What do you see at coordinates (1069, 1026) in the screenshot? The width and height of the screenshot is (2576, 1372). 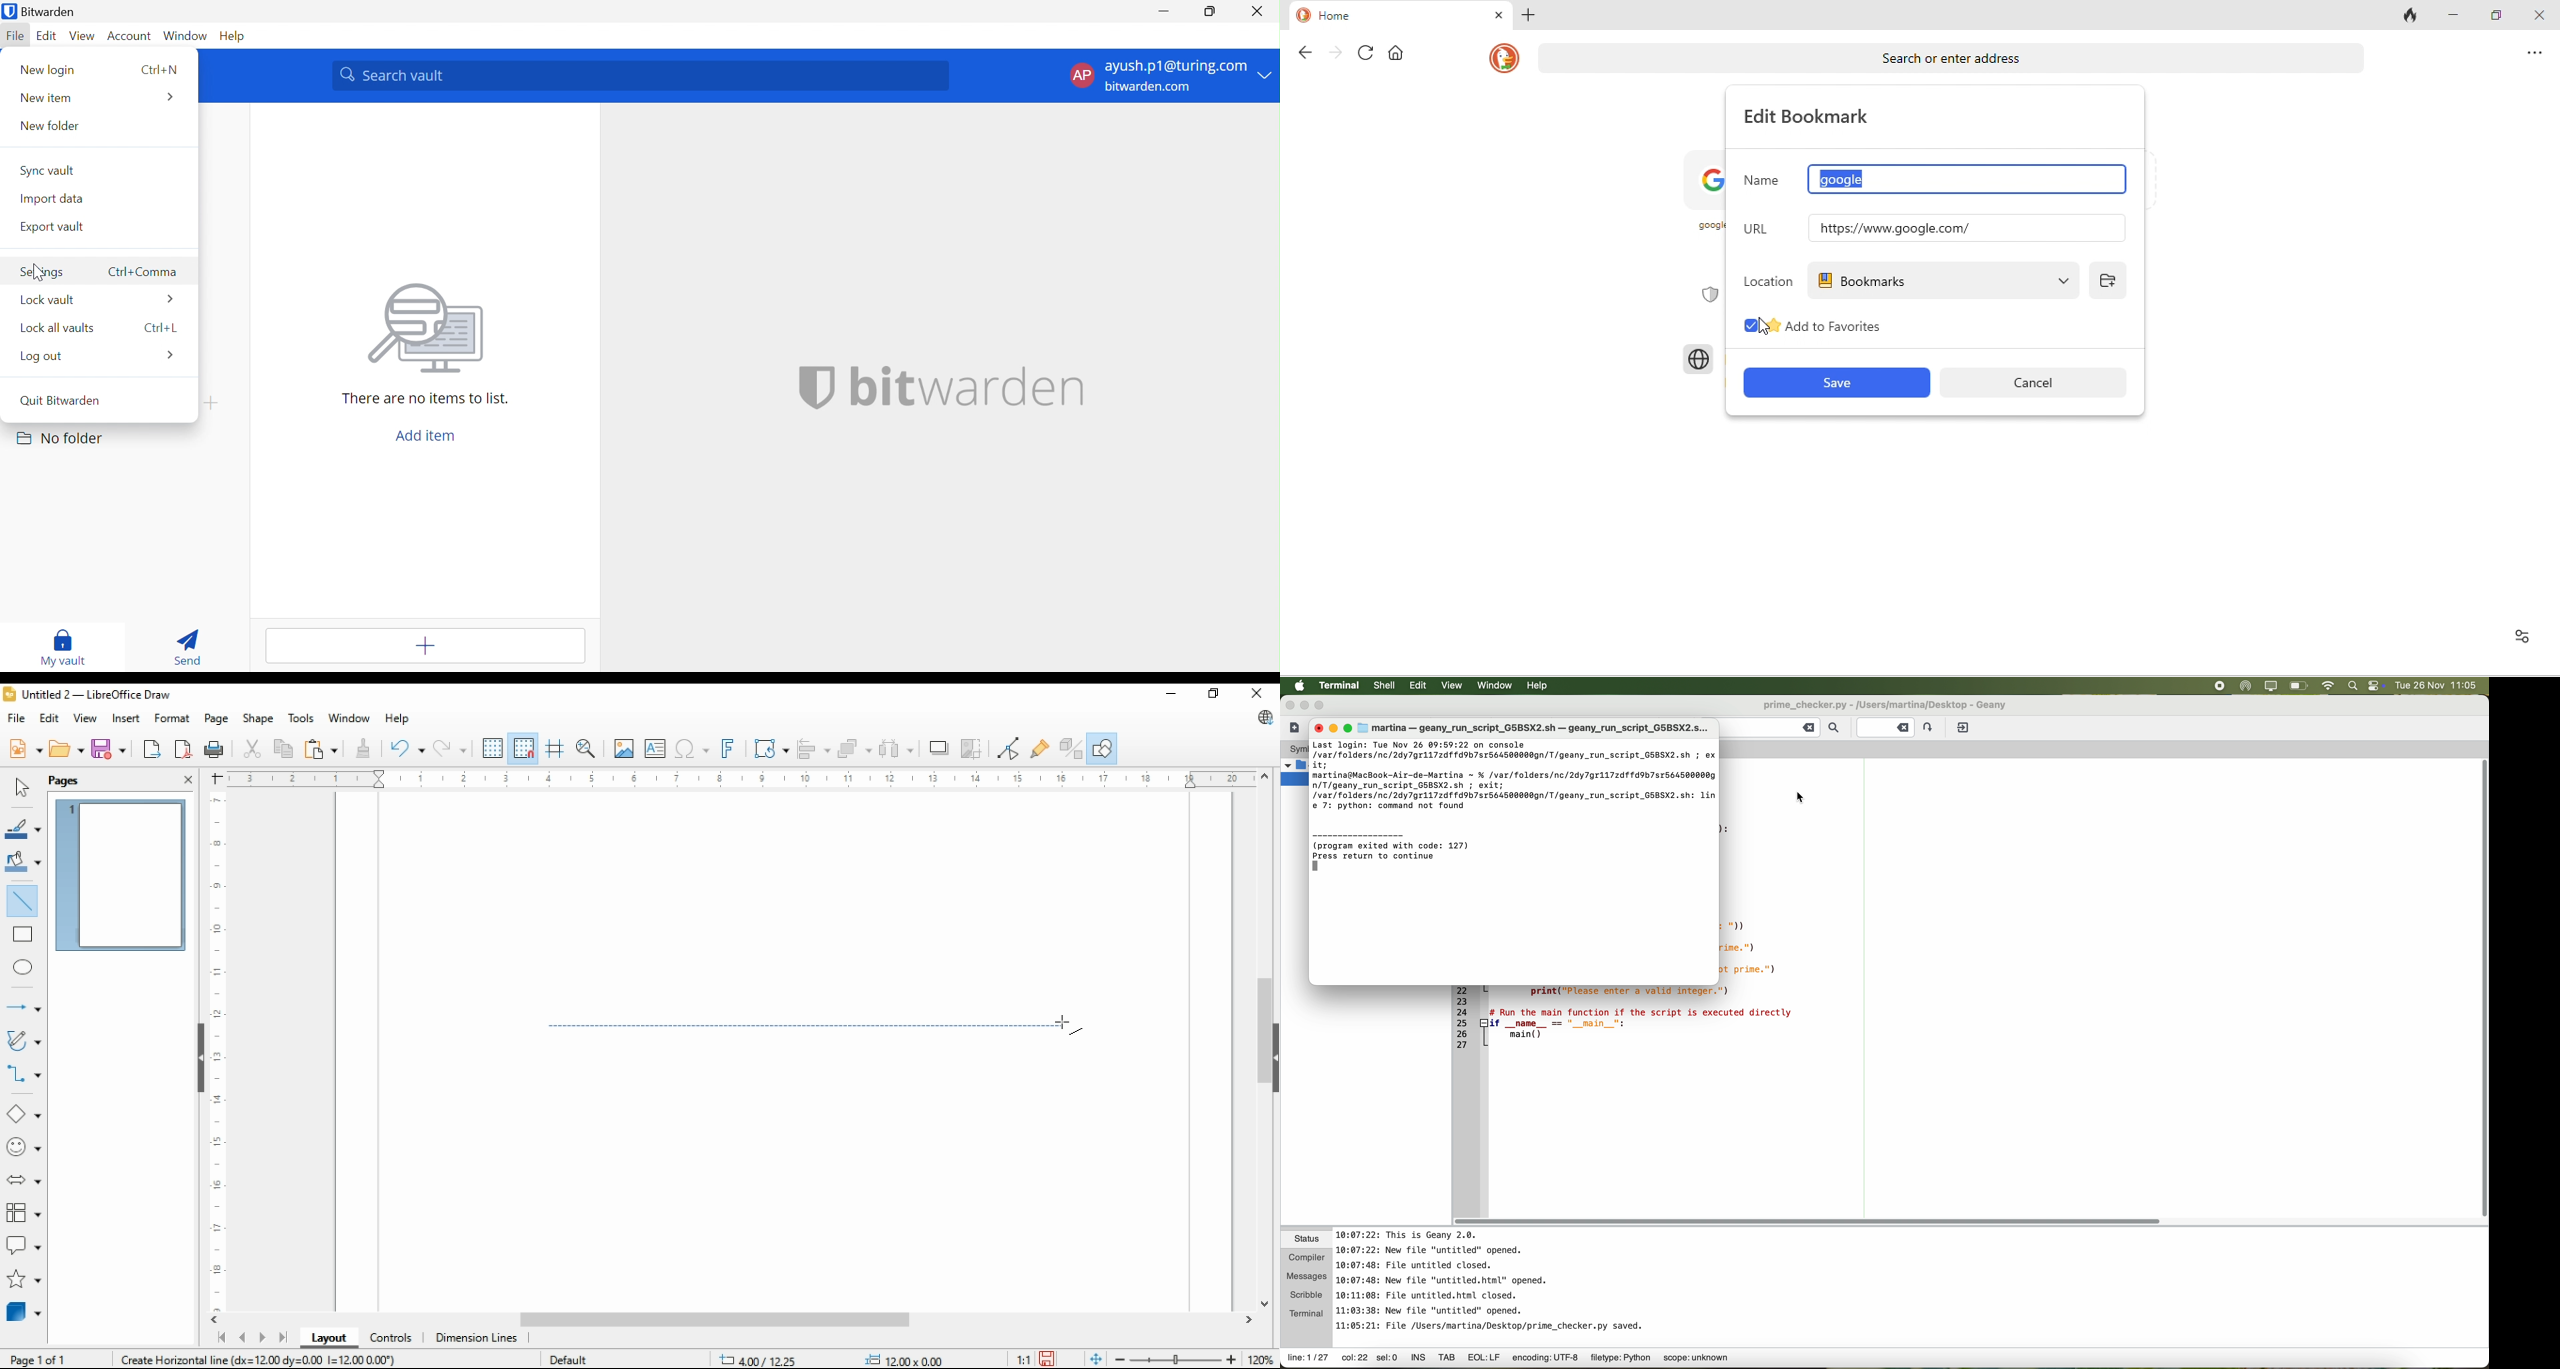 I see `mouse pointer` at bounding box center [1069, 1026].